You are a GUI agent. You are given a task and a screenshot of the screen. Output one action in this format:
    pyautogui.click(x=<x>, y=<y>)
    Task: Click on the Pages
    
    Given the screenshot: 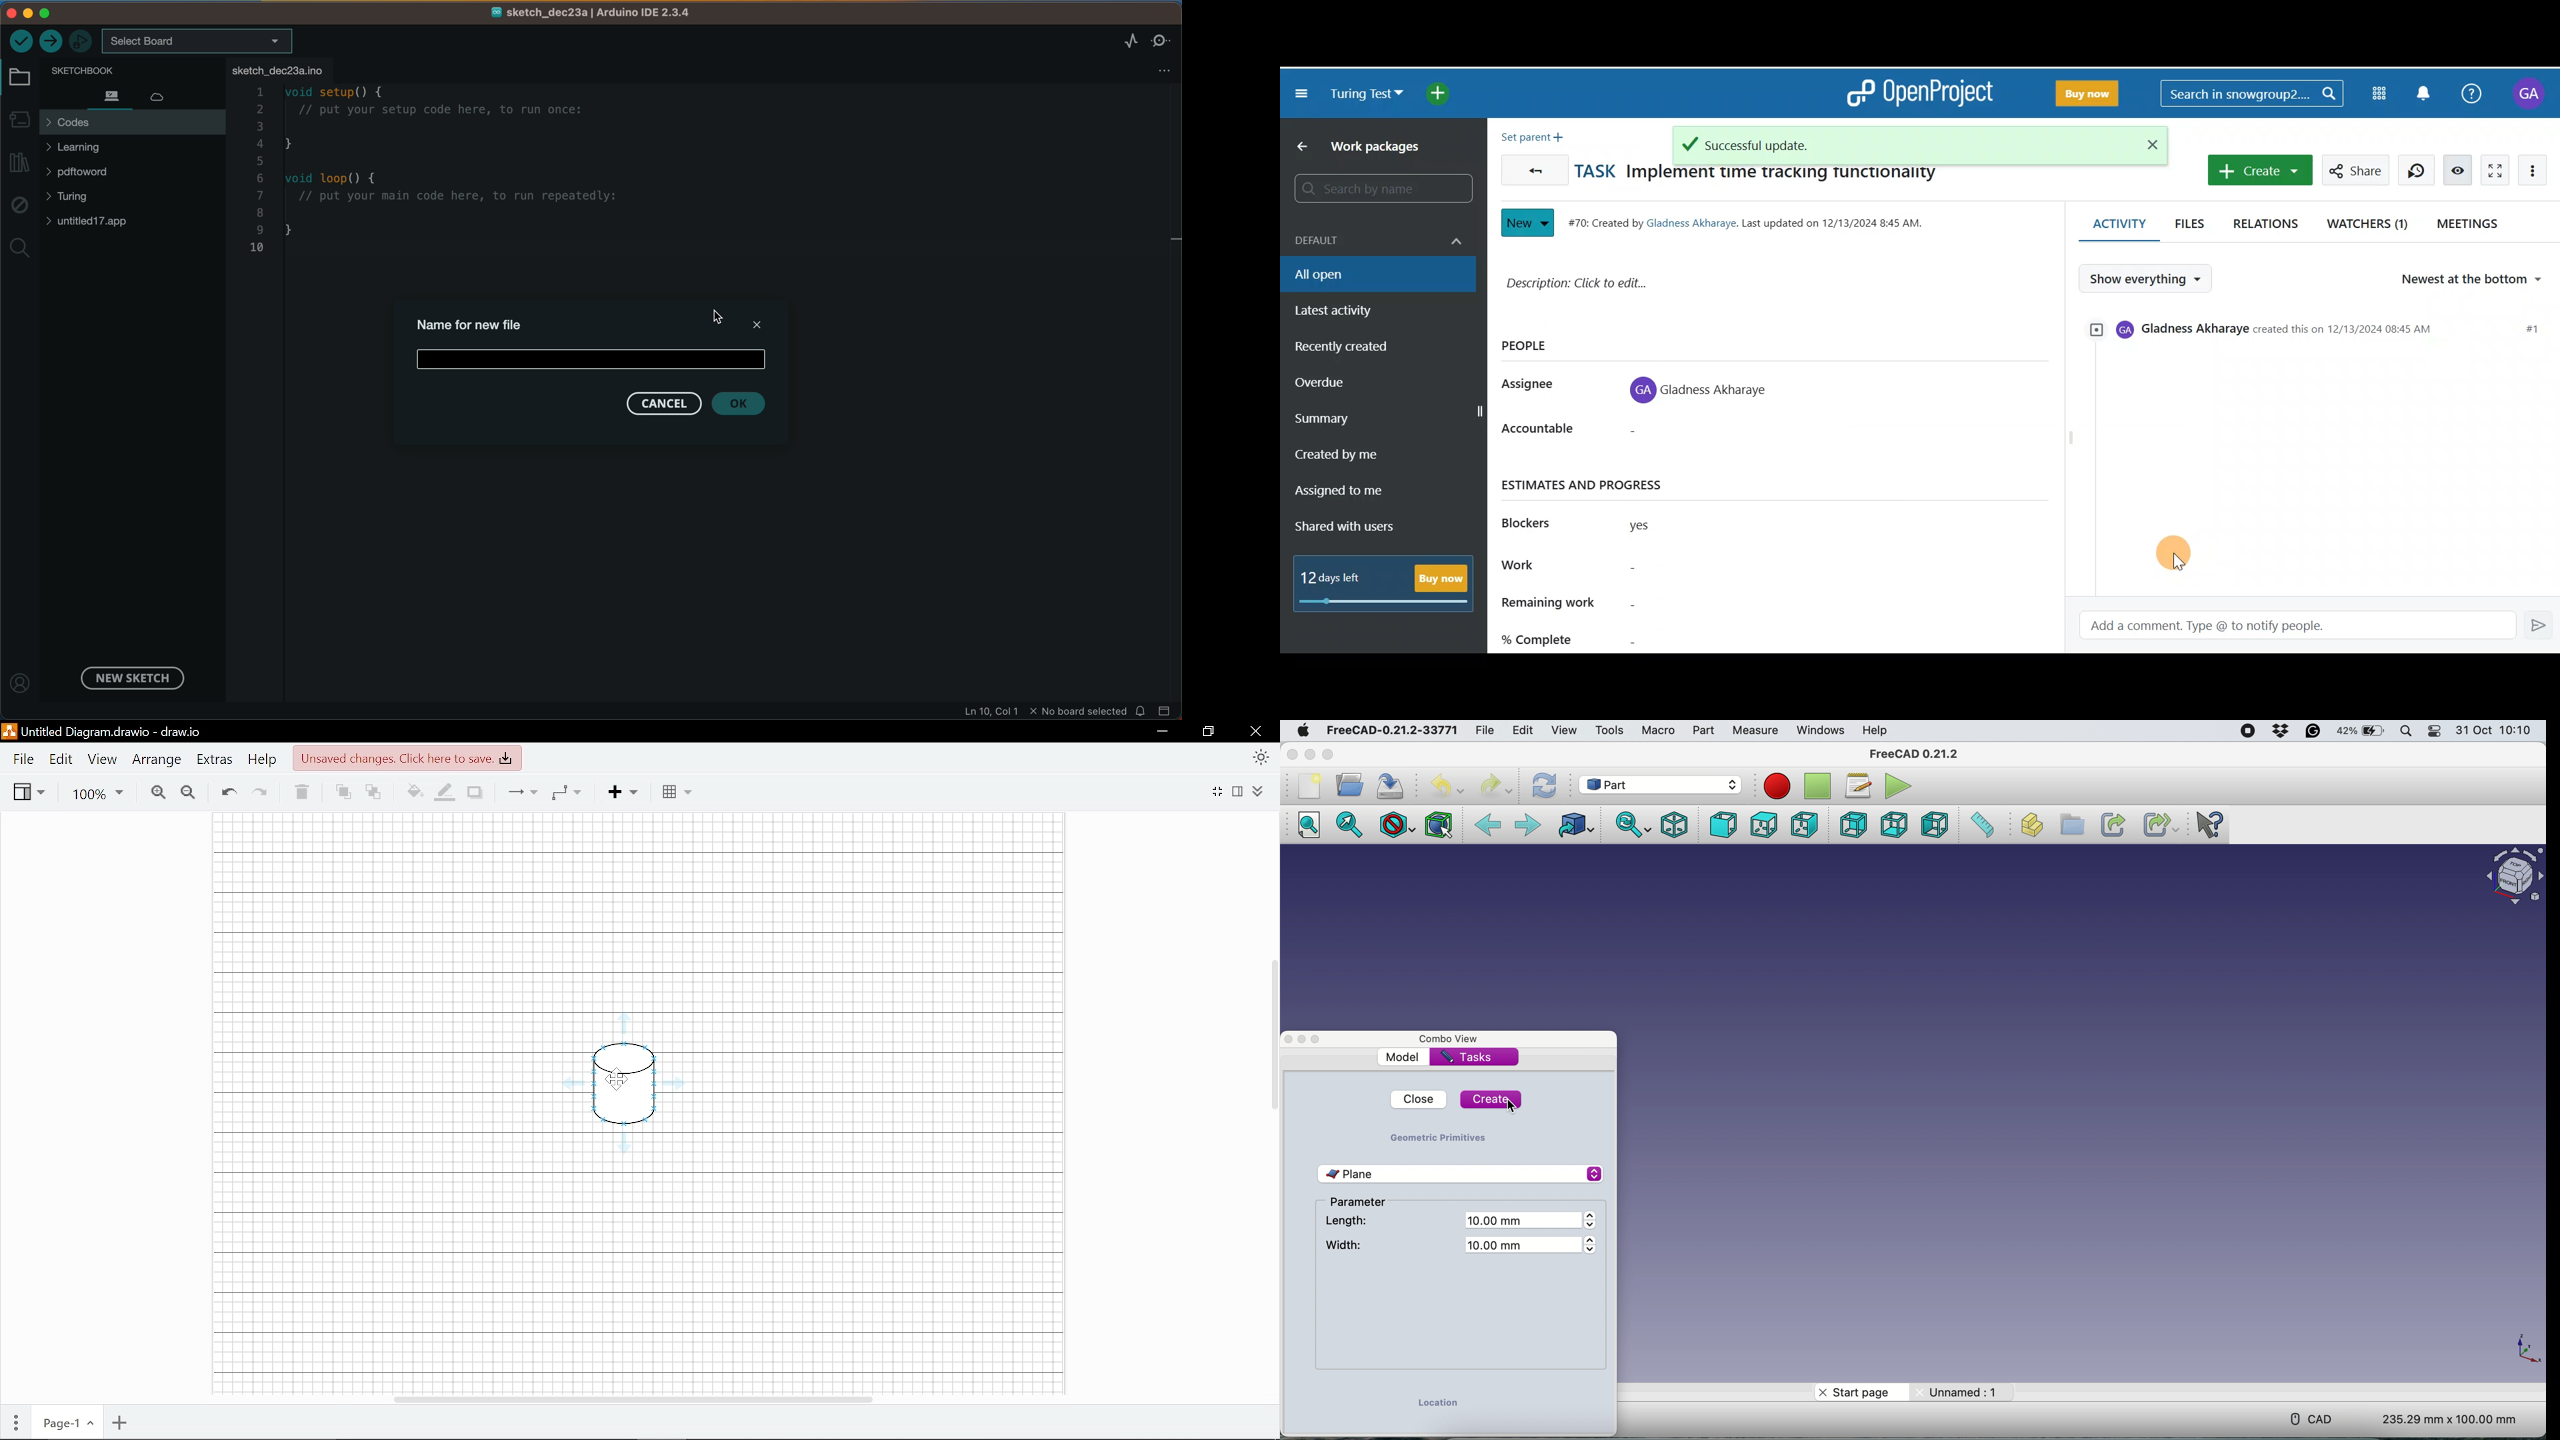 What is the action you would take?
    pyautogui.click(x=16, y=1421)
    